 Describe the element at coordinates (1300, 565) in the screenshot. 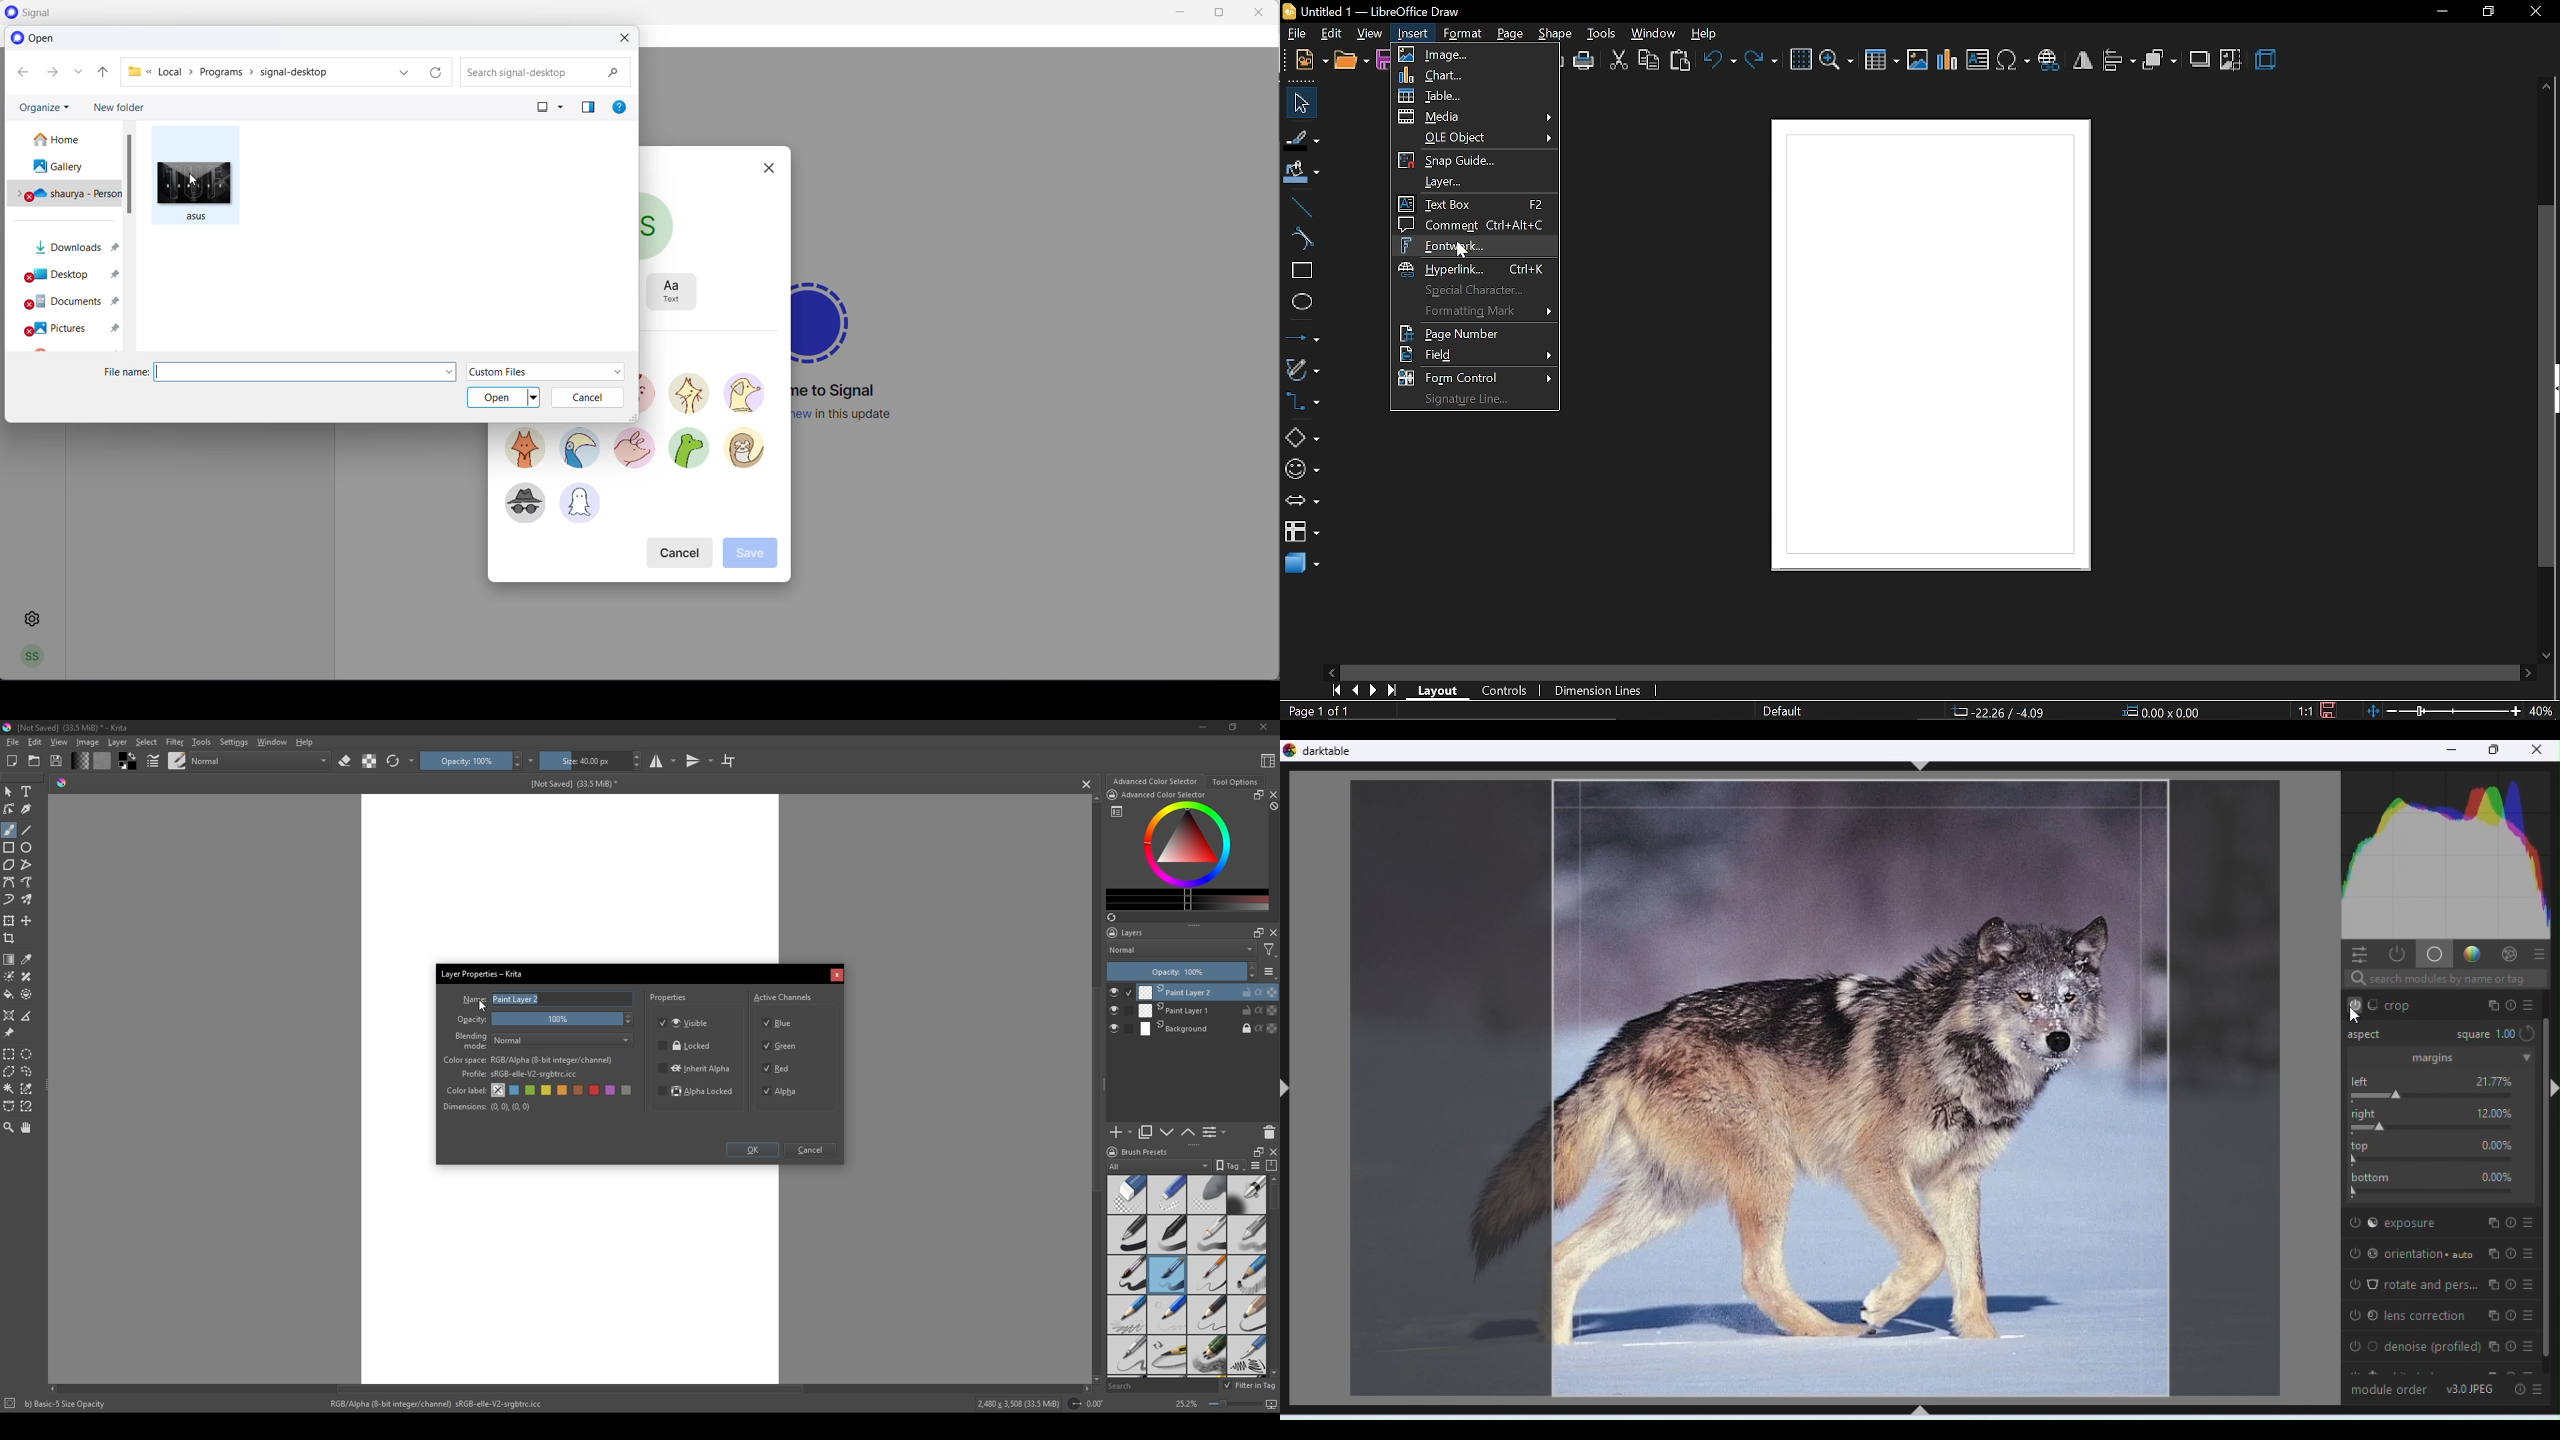

I see `3d shapes` at that location.